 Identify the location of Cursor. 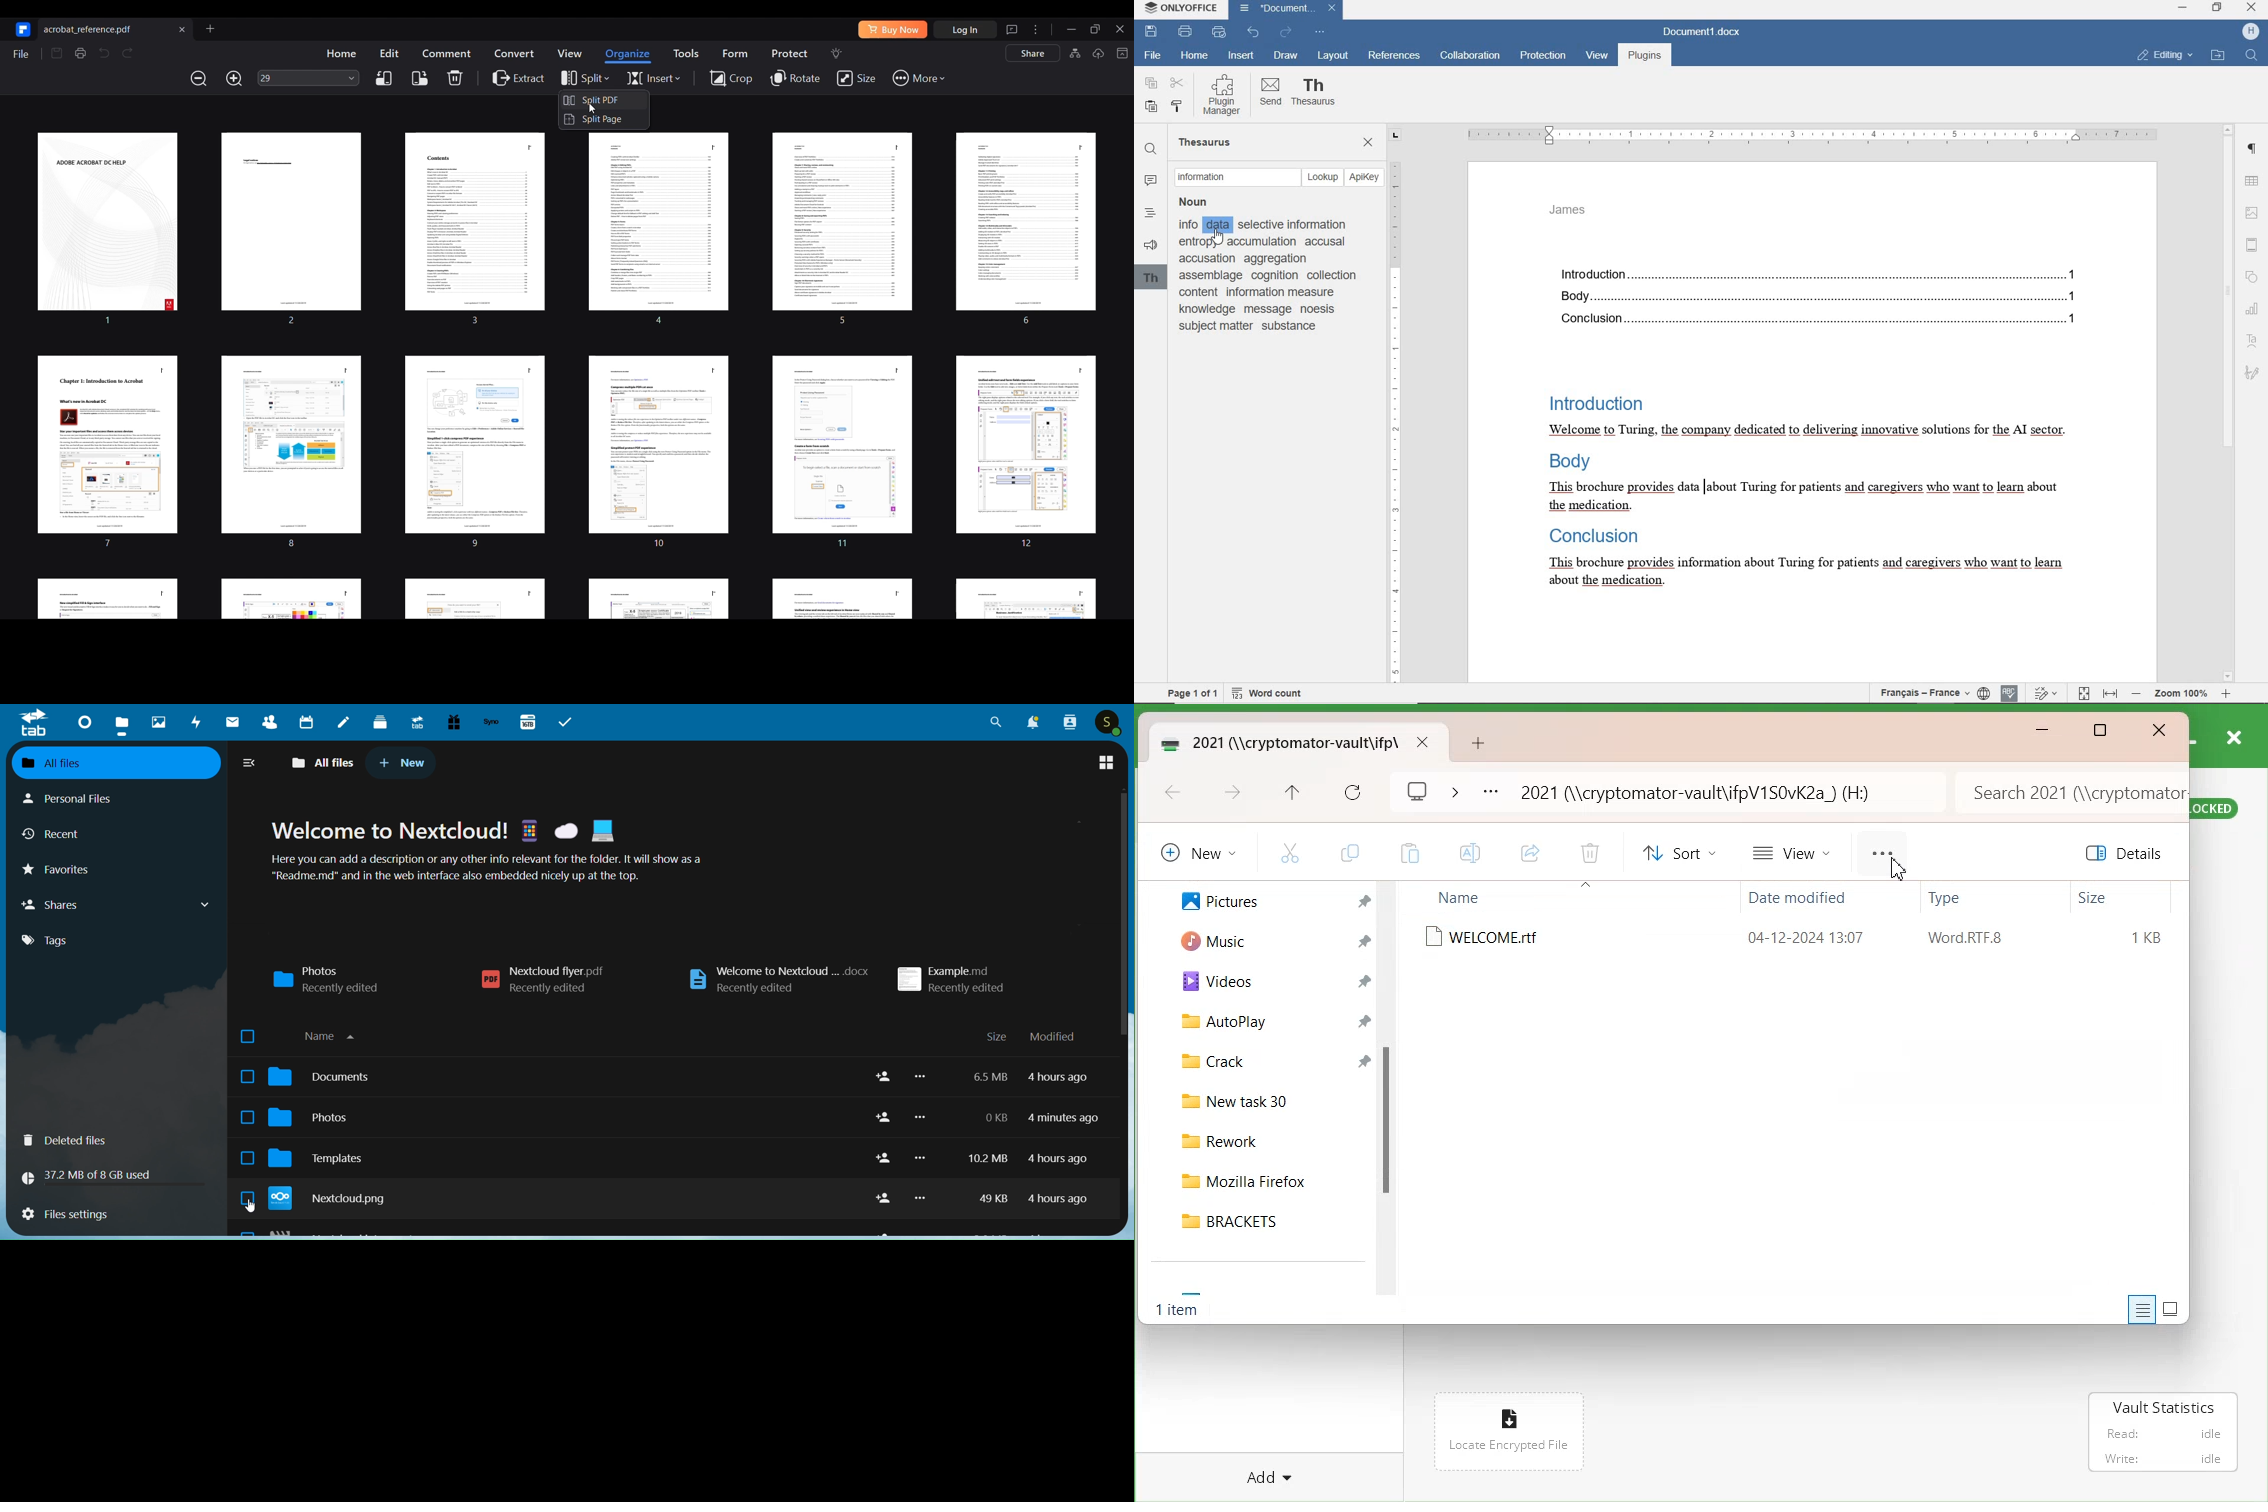
(250, 1206).